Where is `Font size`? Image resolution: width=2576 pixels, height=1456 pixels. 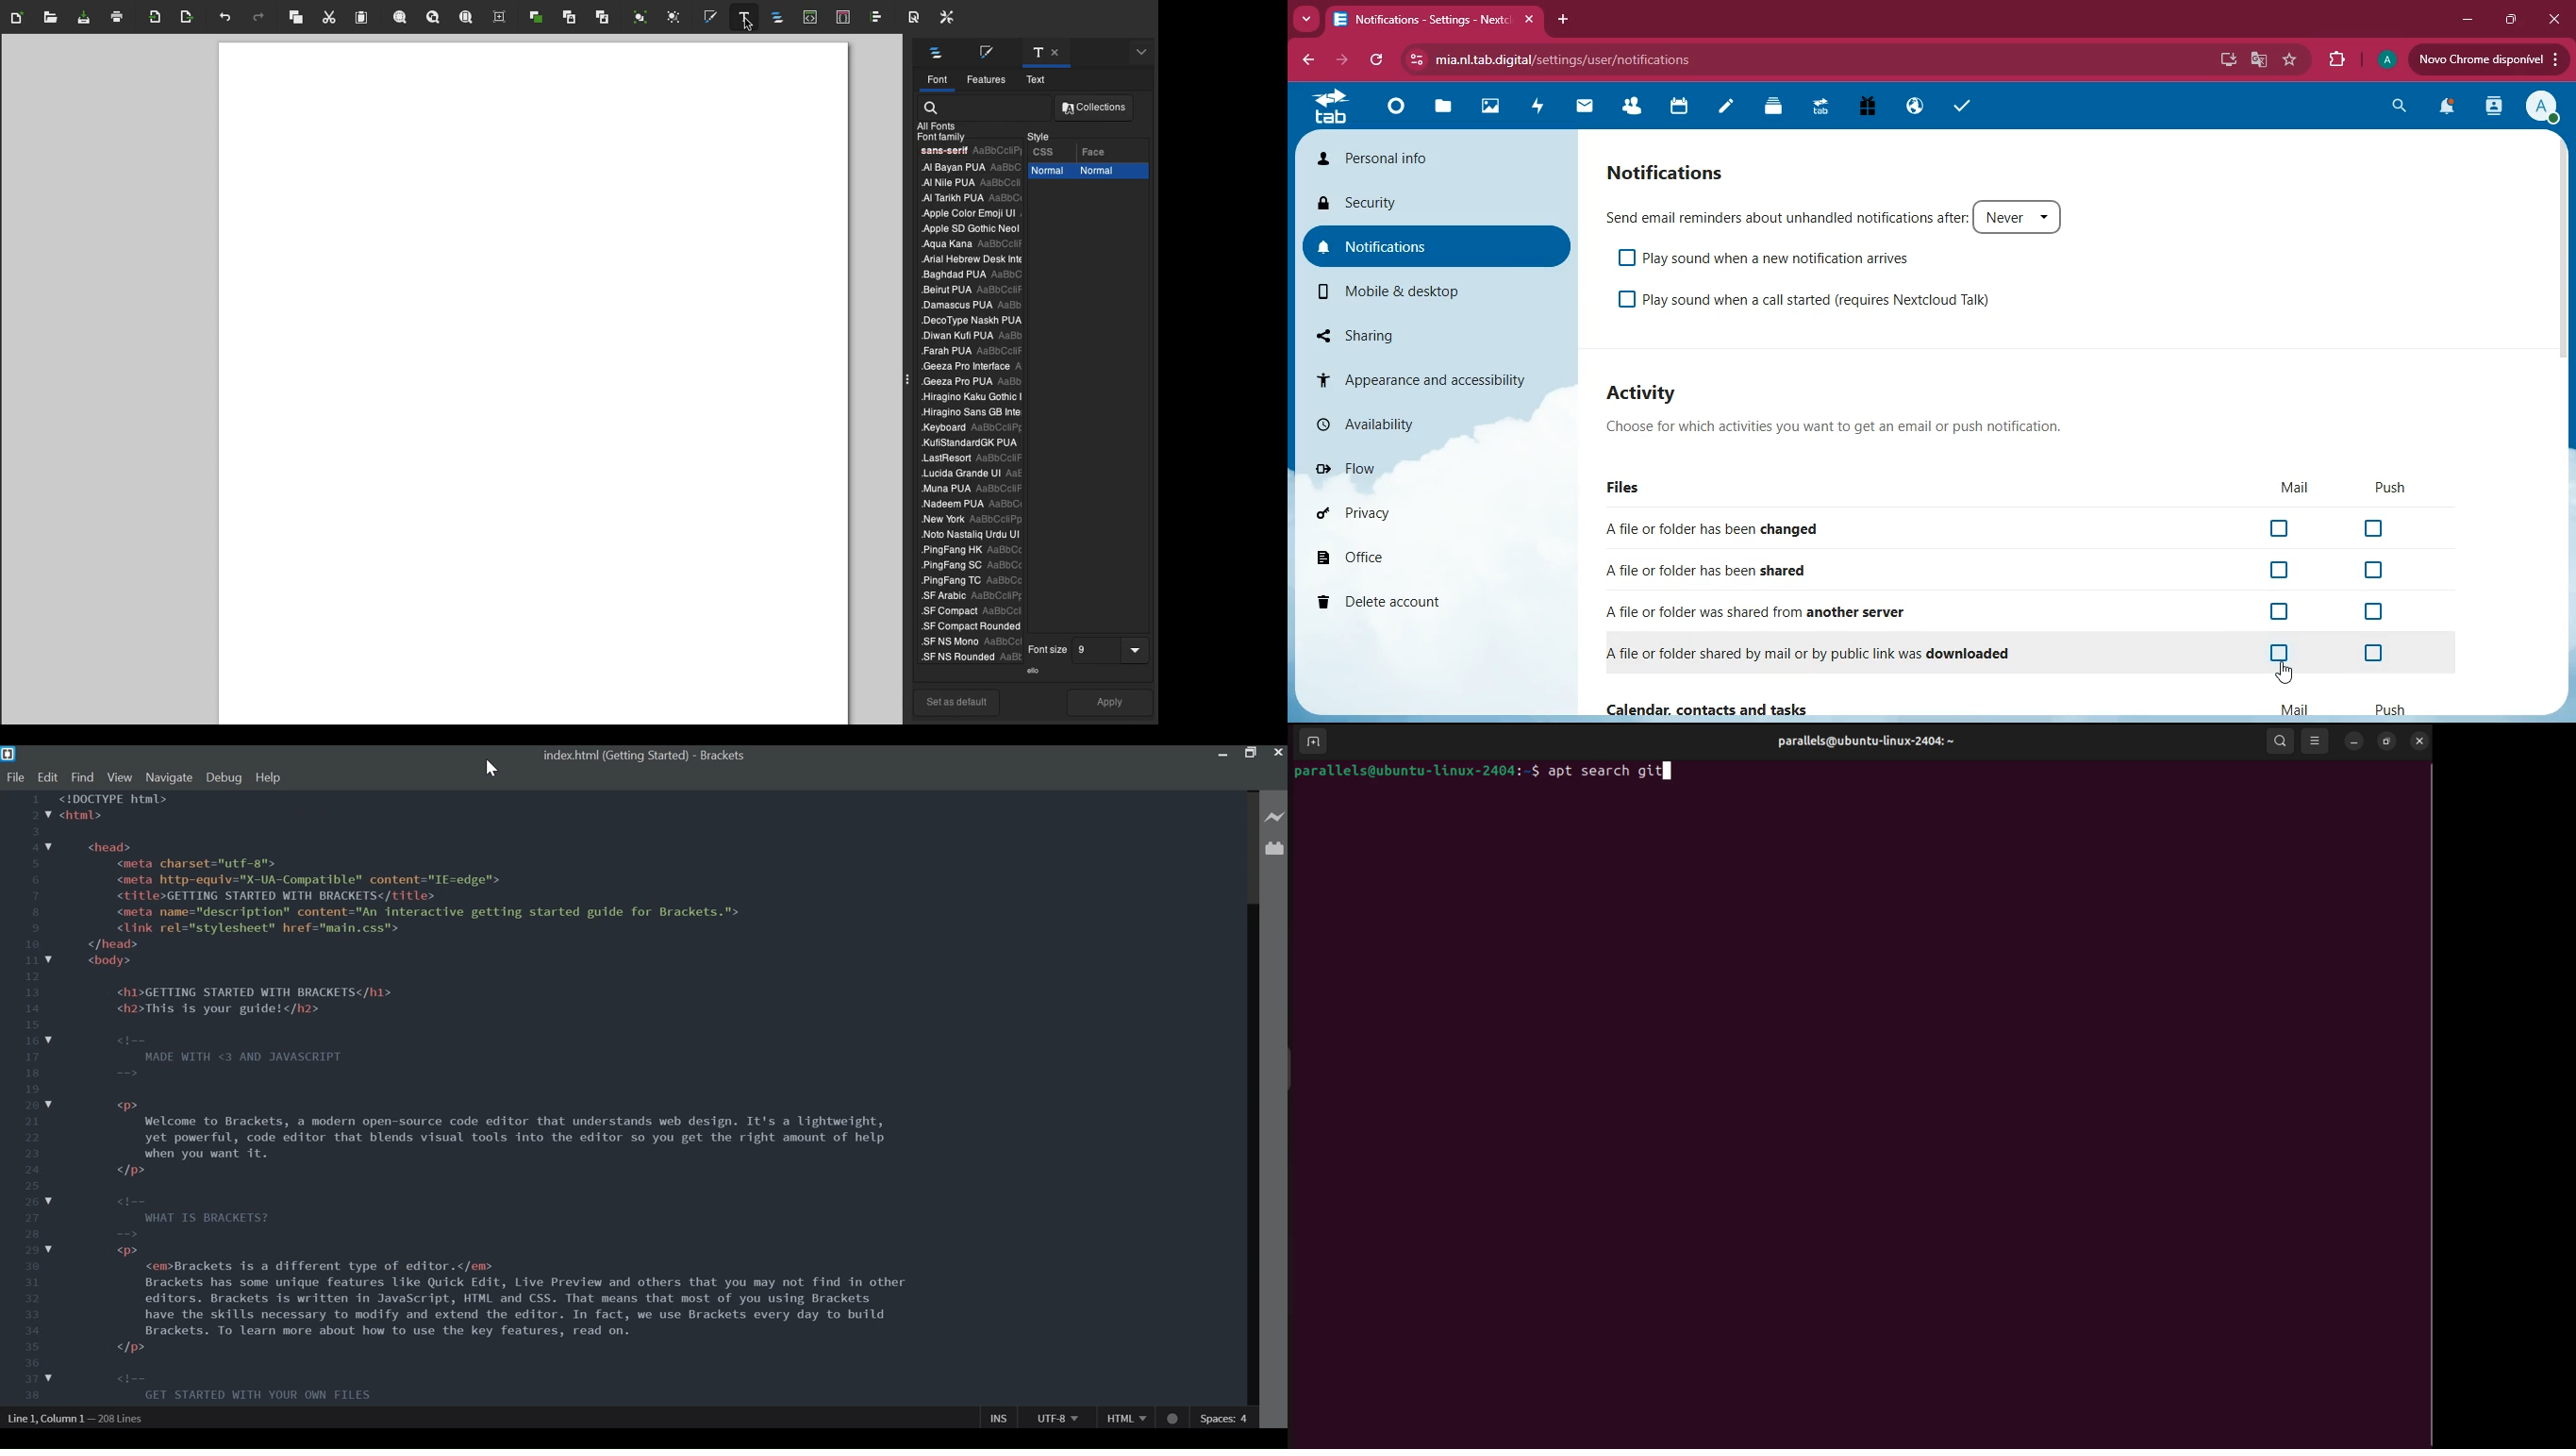
Font size is located at coordinates (1049, 649).